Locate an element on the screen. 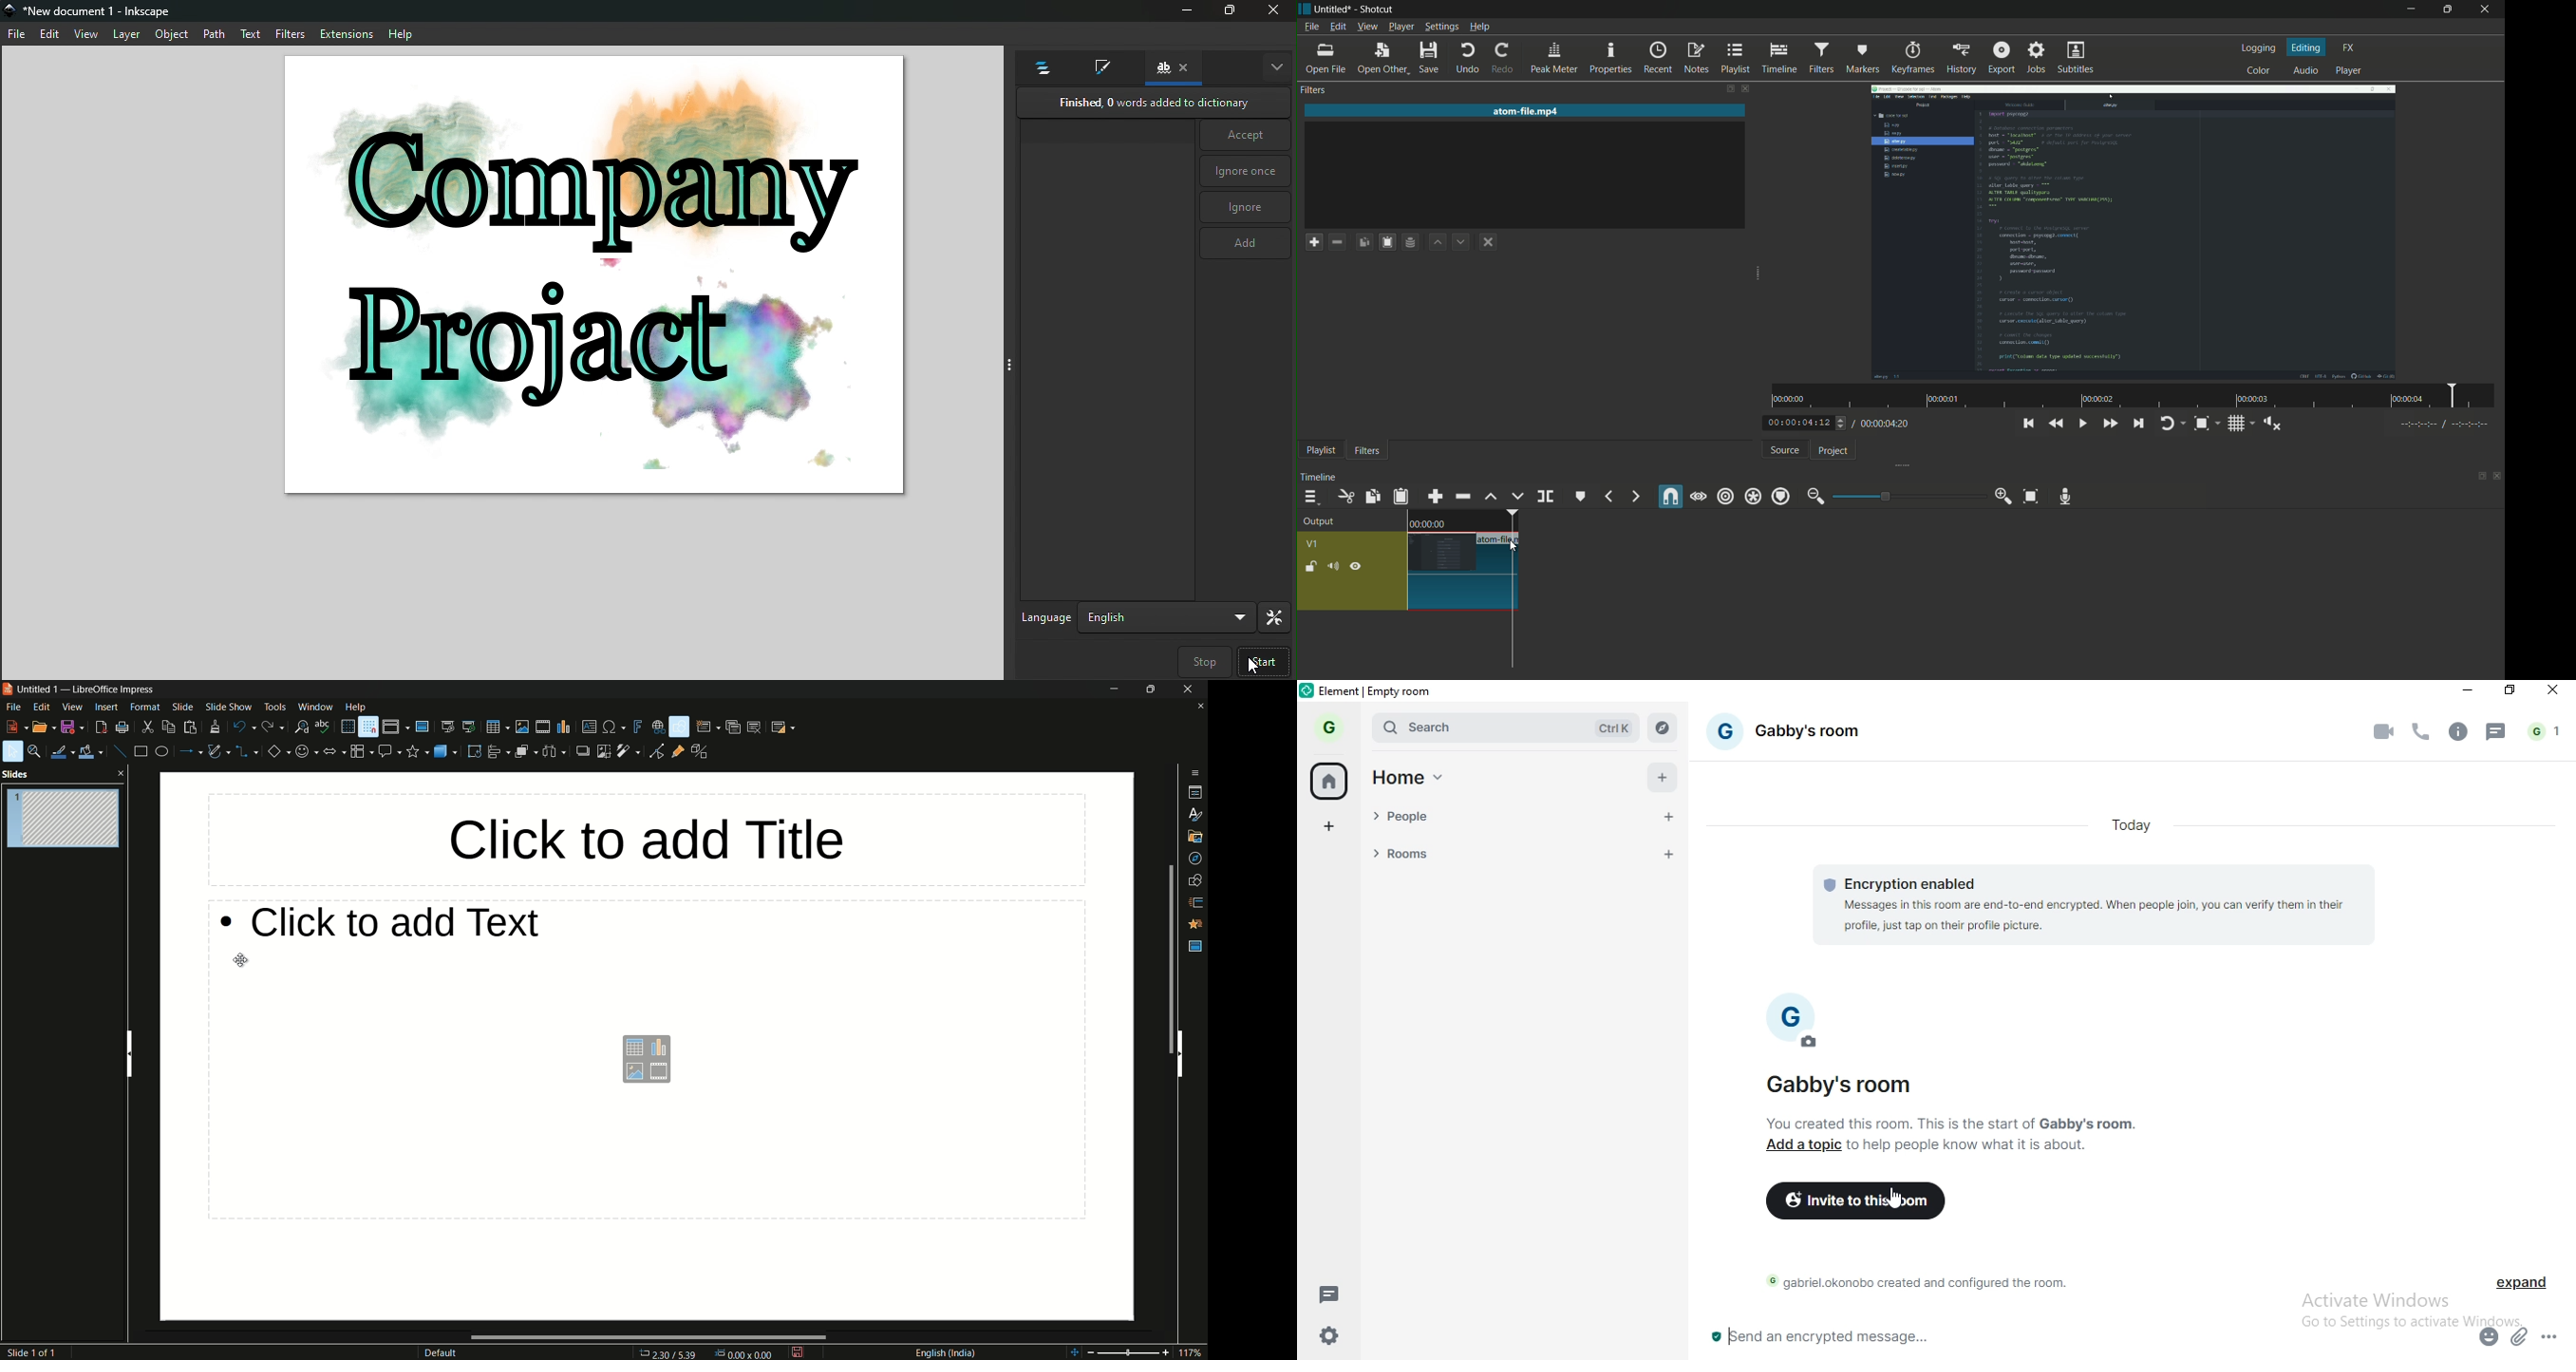 The image size is (2576, 1372). Ctrl + Shift + M is located at coordinates (1626, 546).